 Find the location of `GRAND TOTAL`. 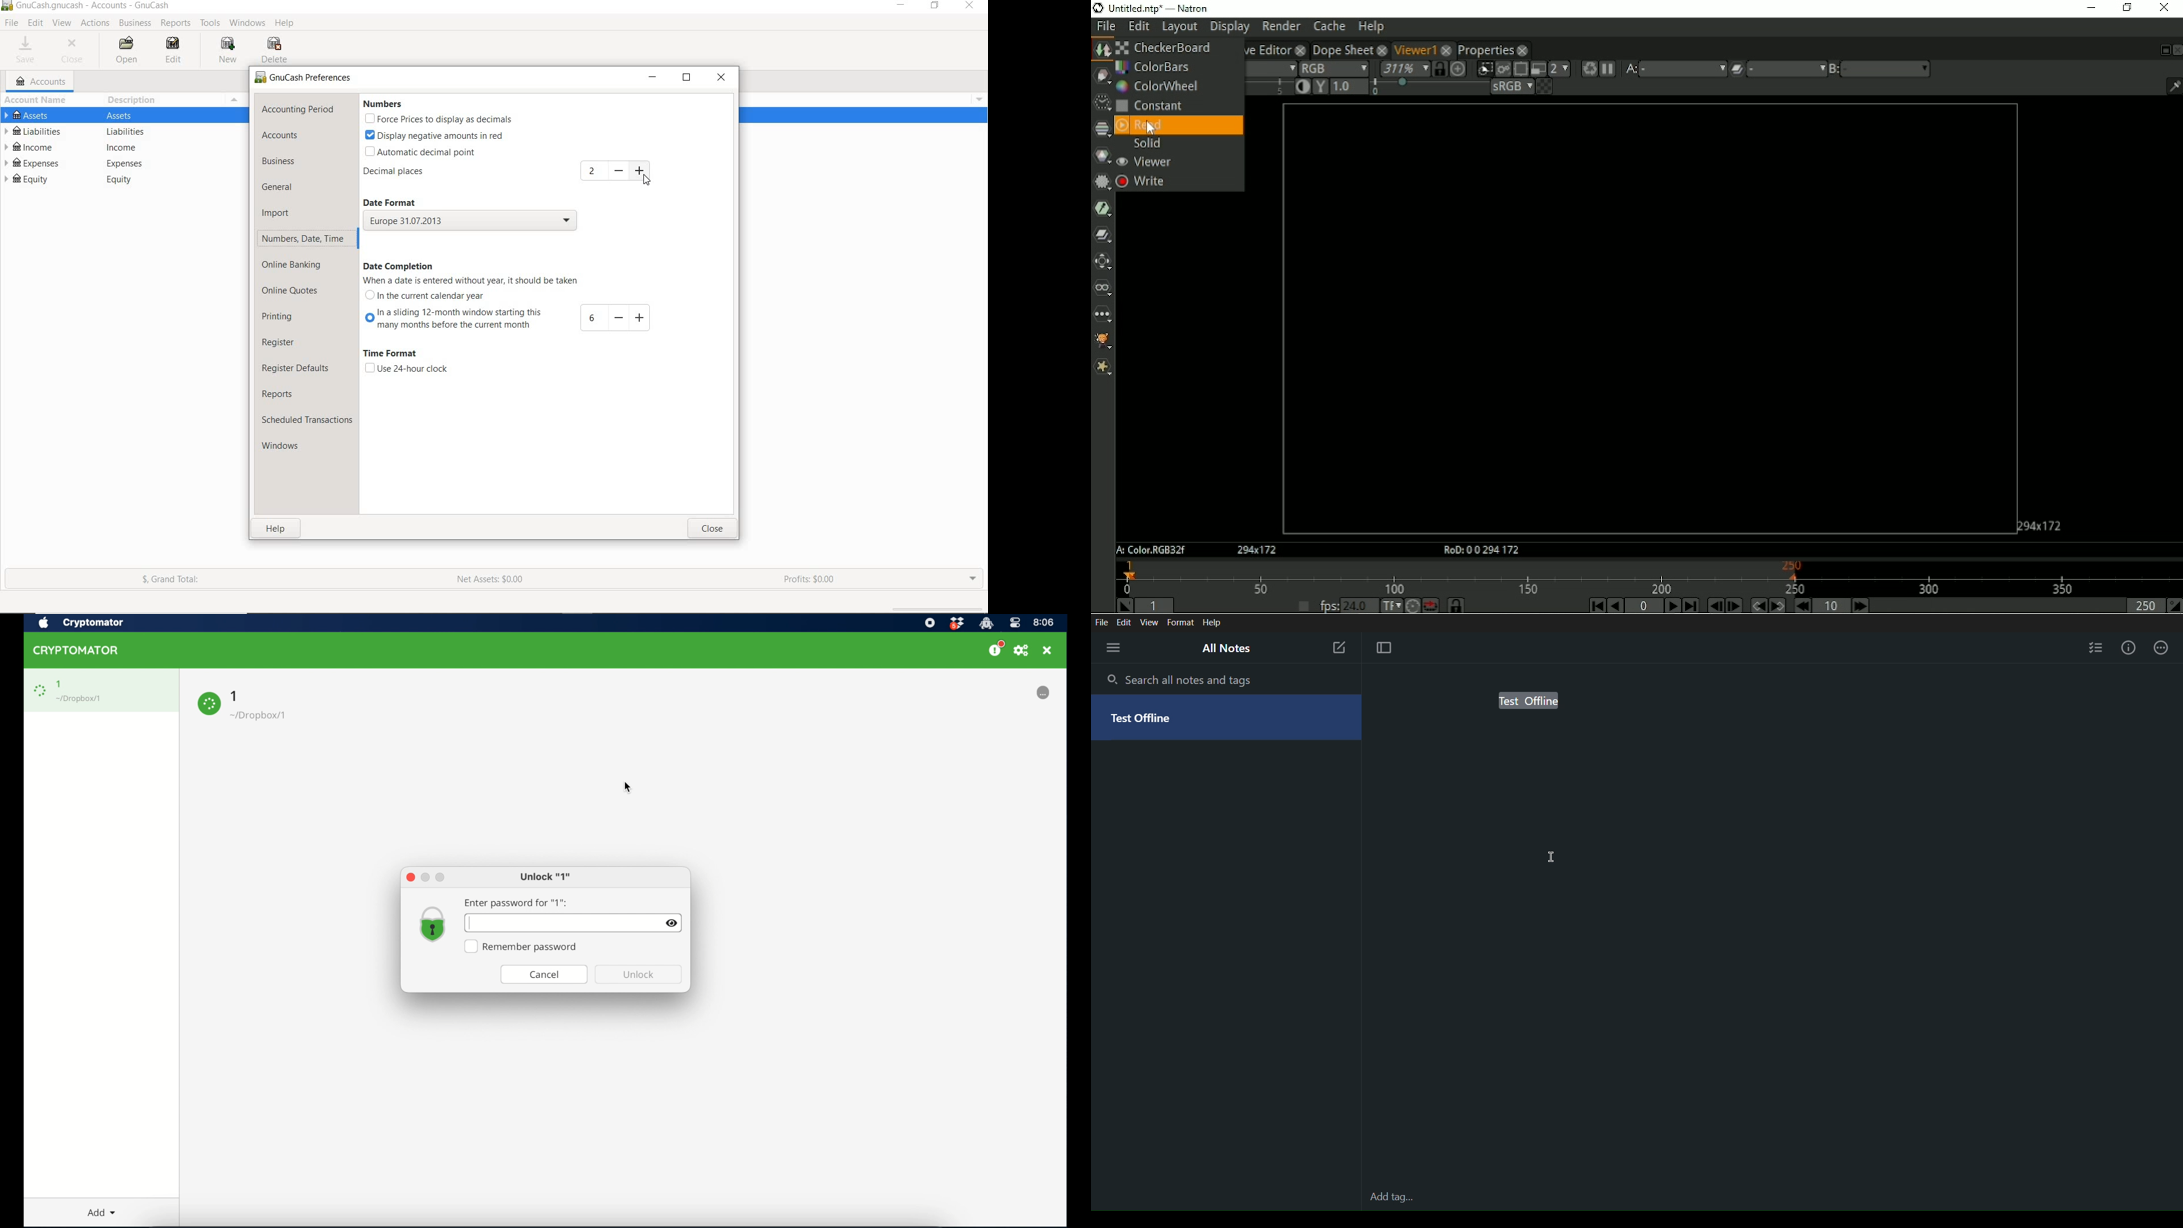

GRAND TOTAL is located at coordinates (172, 580).